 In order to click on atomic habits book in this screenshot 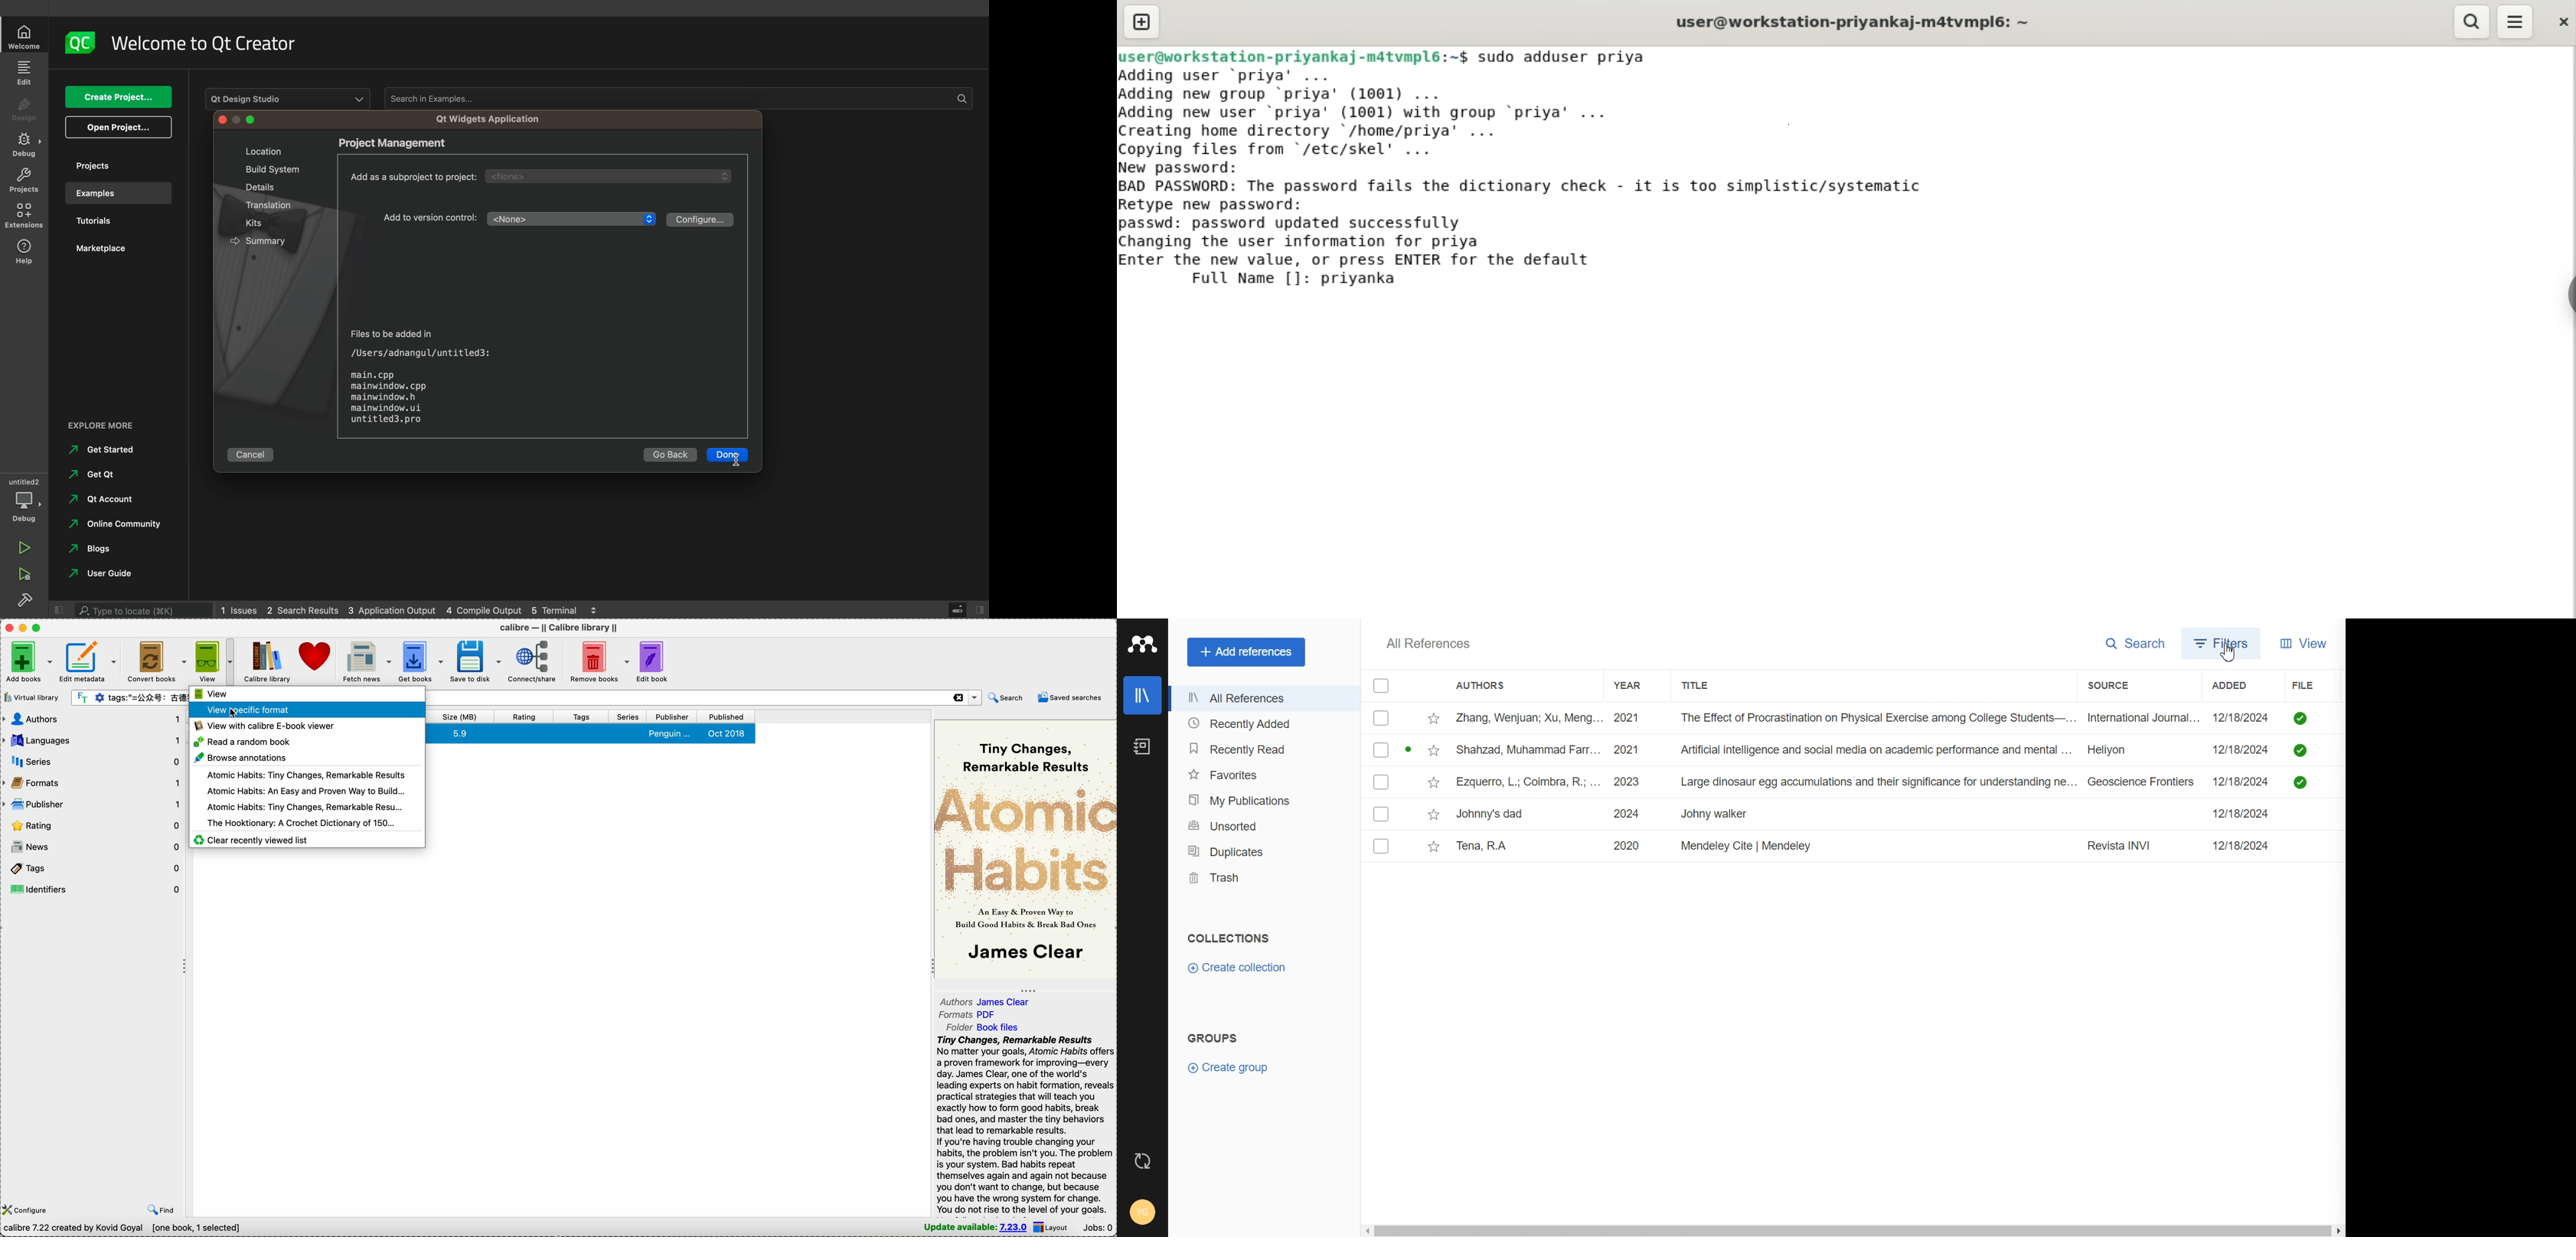, I will do `click(302, 805)`.